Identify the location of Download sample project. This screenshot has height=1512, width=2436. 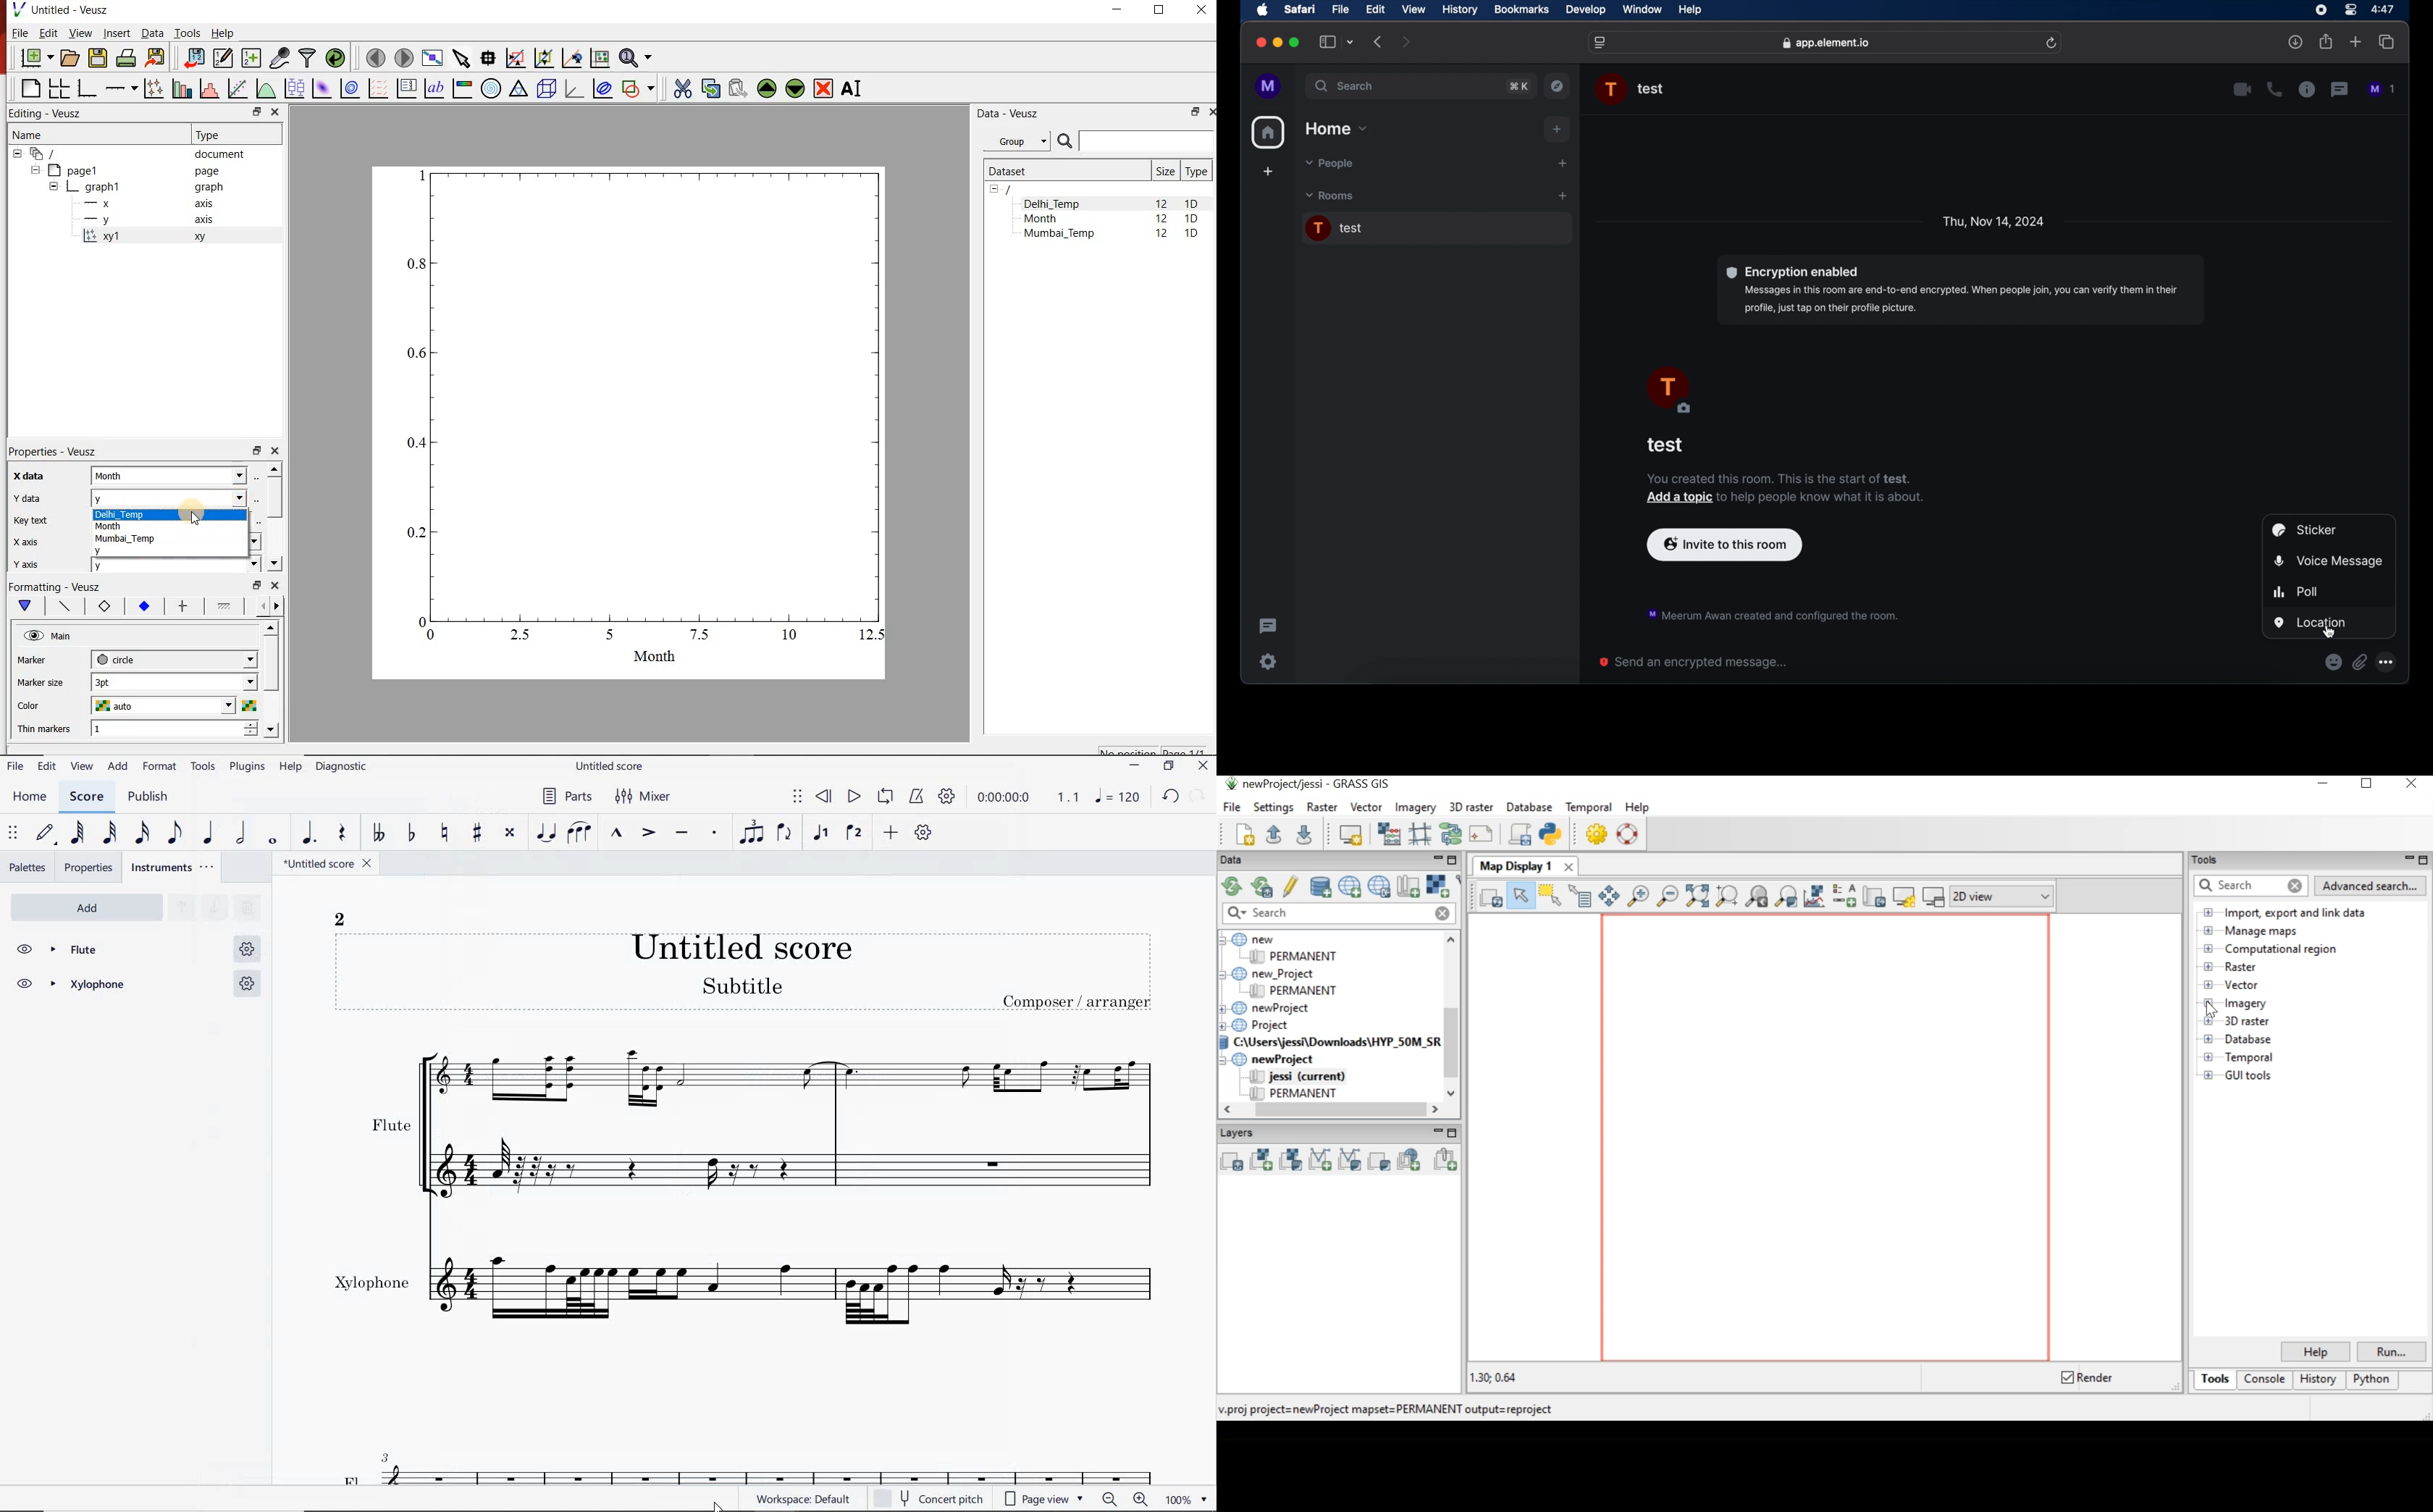
(1379, 887).